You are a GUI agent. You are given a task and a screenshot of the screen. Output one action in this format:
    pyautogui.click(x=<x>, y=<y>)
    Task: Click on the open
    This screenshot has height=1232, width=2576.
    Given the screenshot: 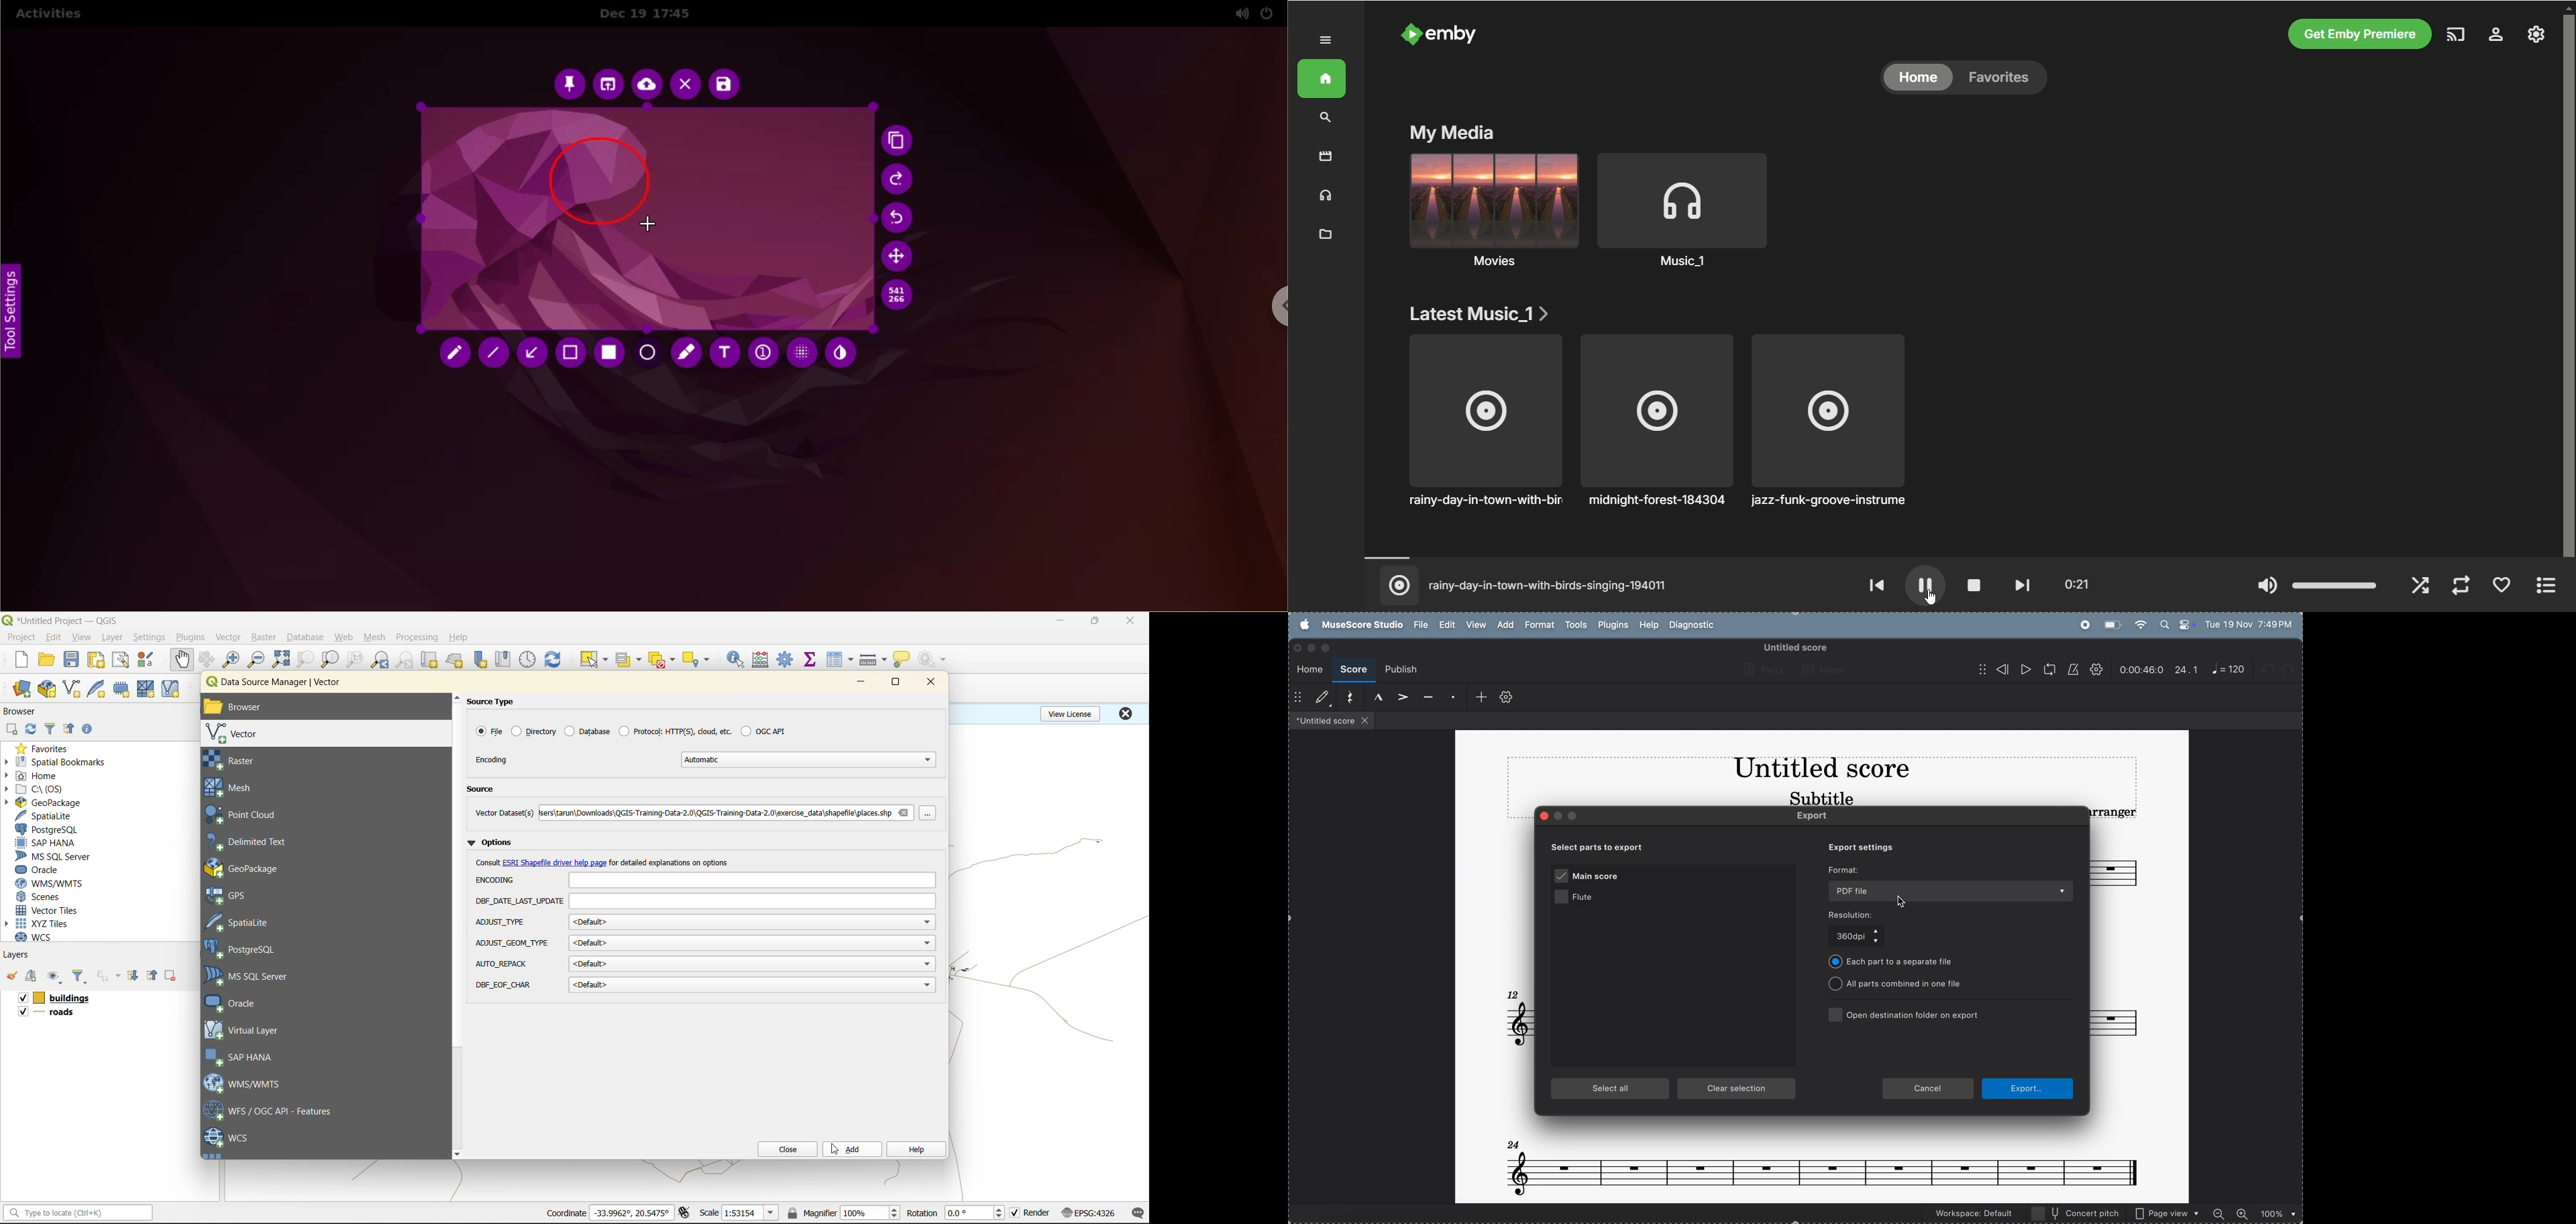 What is the action you would take?
    pyautogui.click(x=46, y=660)
    